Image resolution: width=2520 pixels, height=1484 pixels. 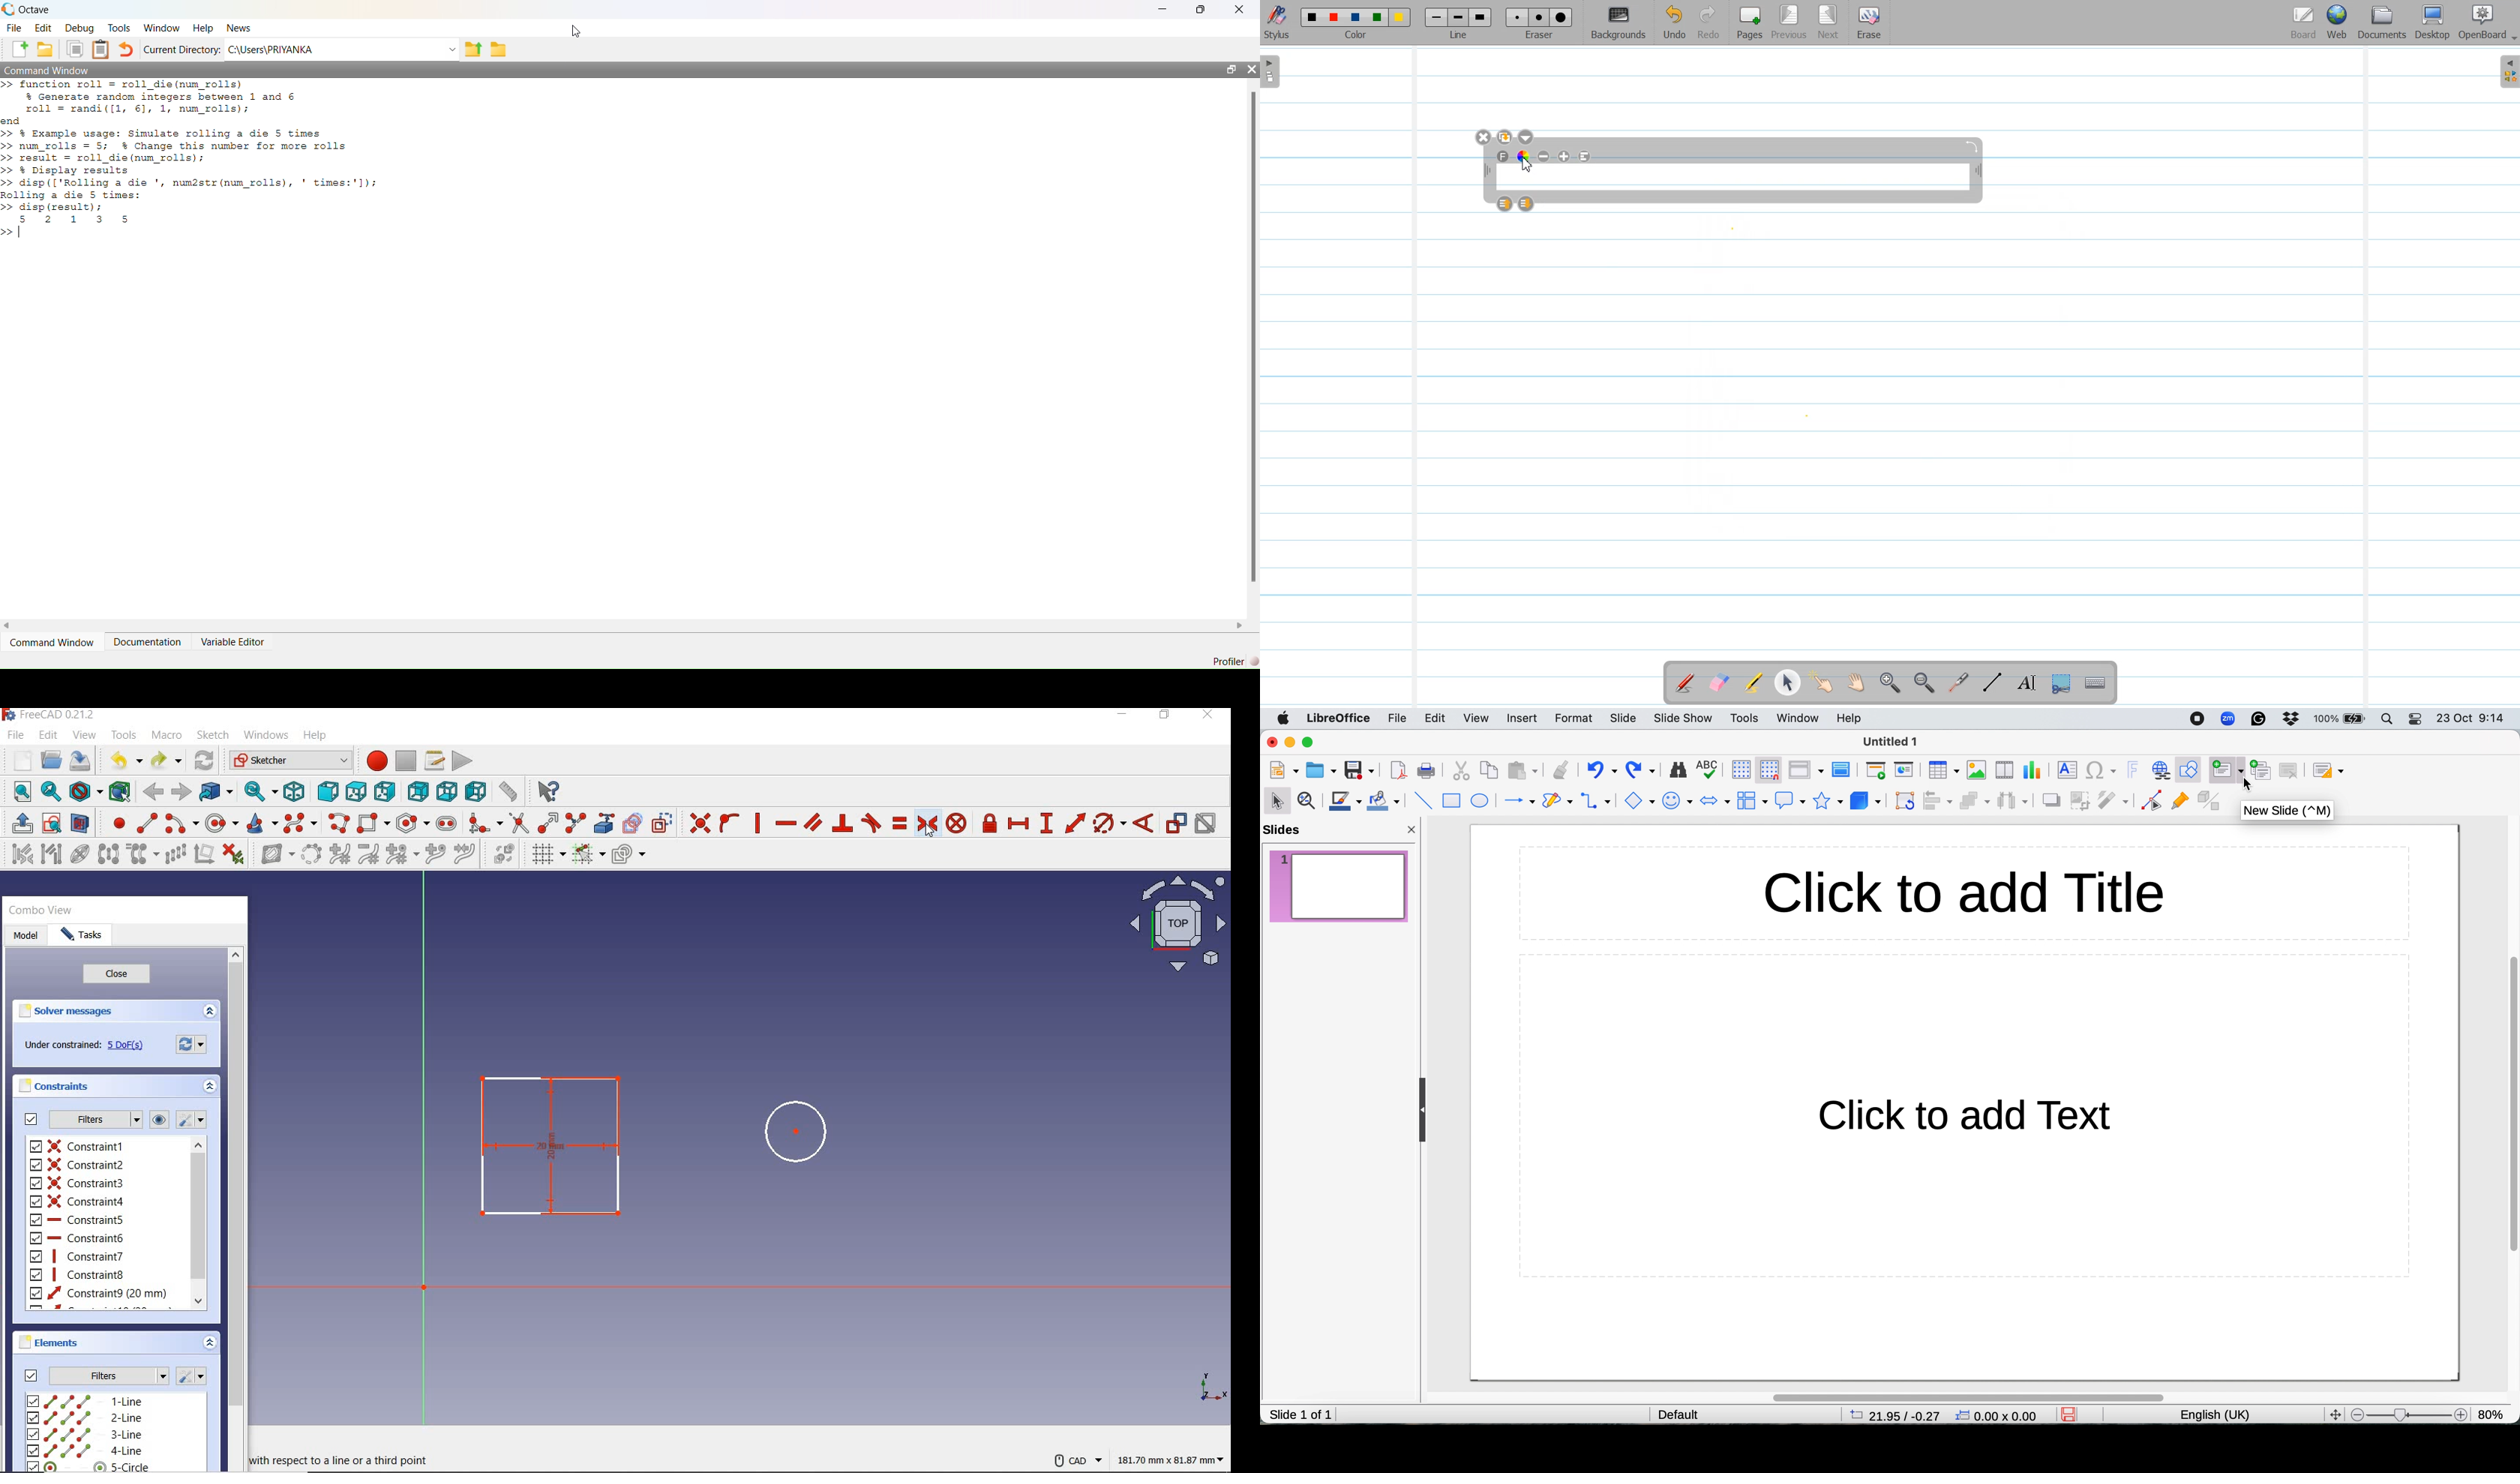 What do you see at coordinates (80, 856) in the screenshot?
I see `show/hide internal geometry` at bounding box center [80, 856].